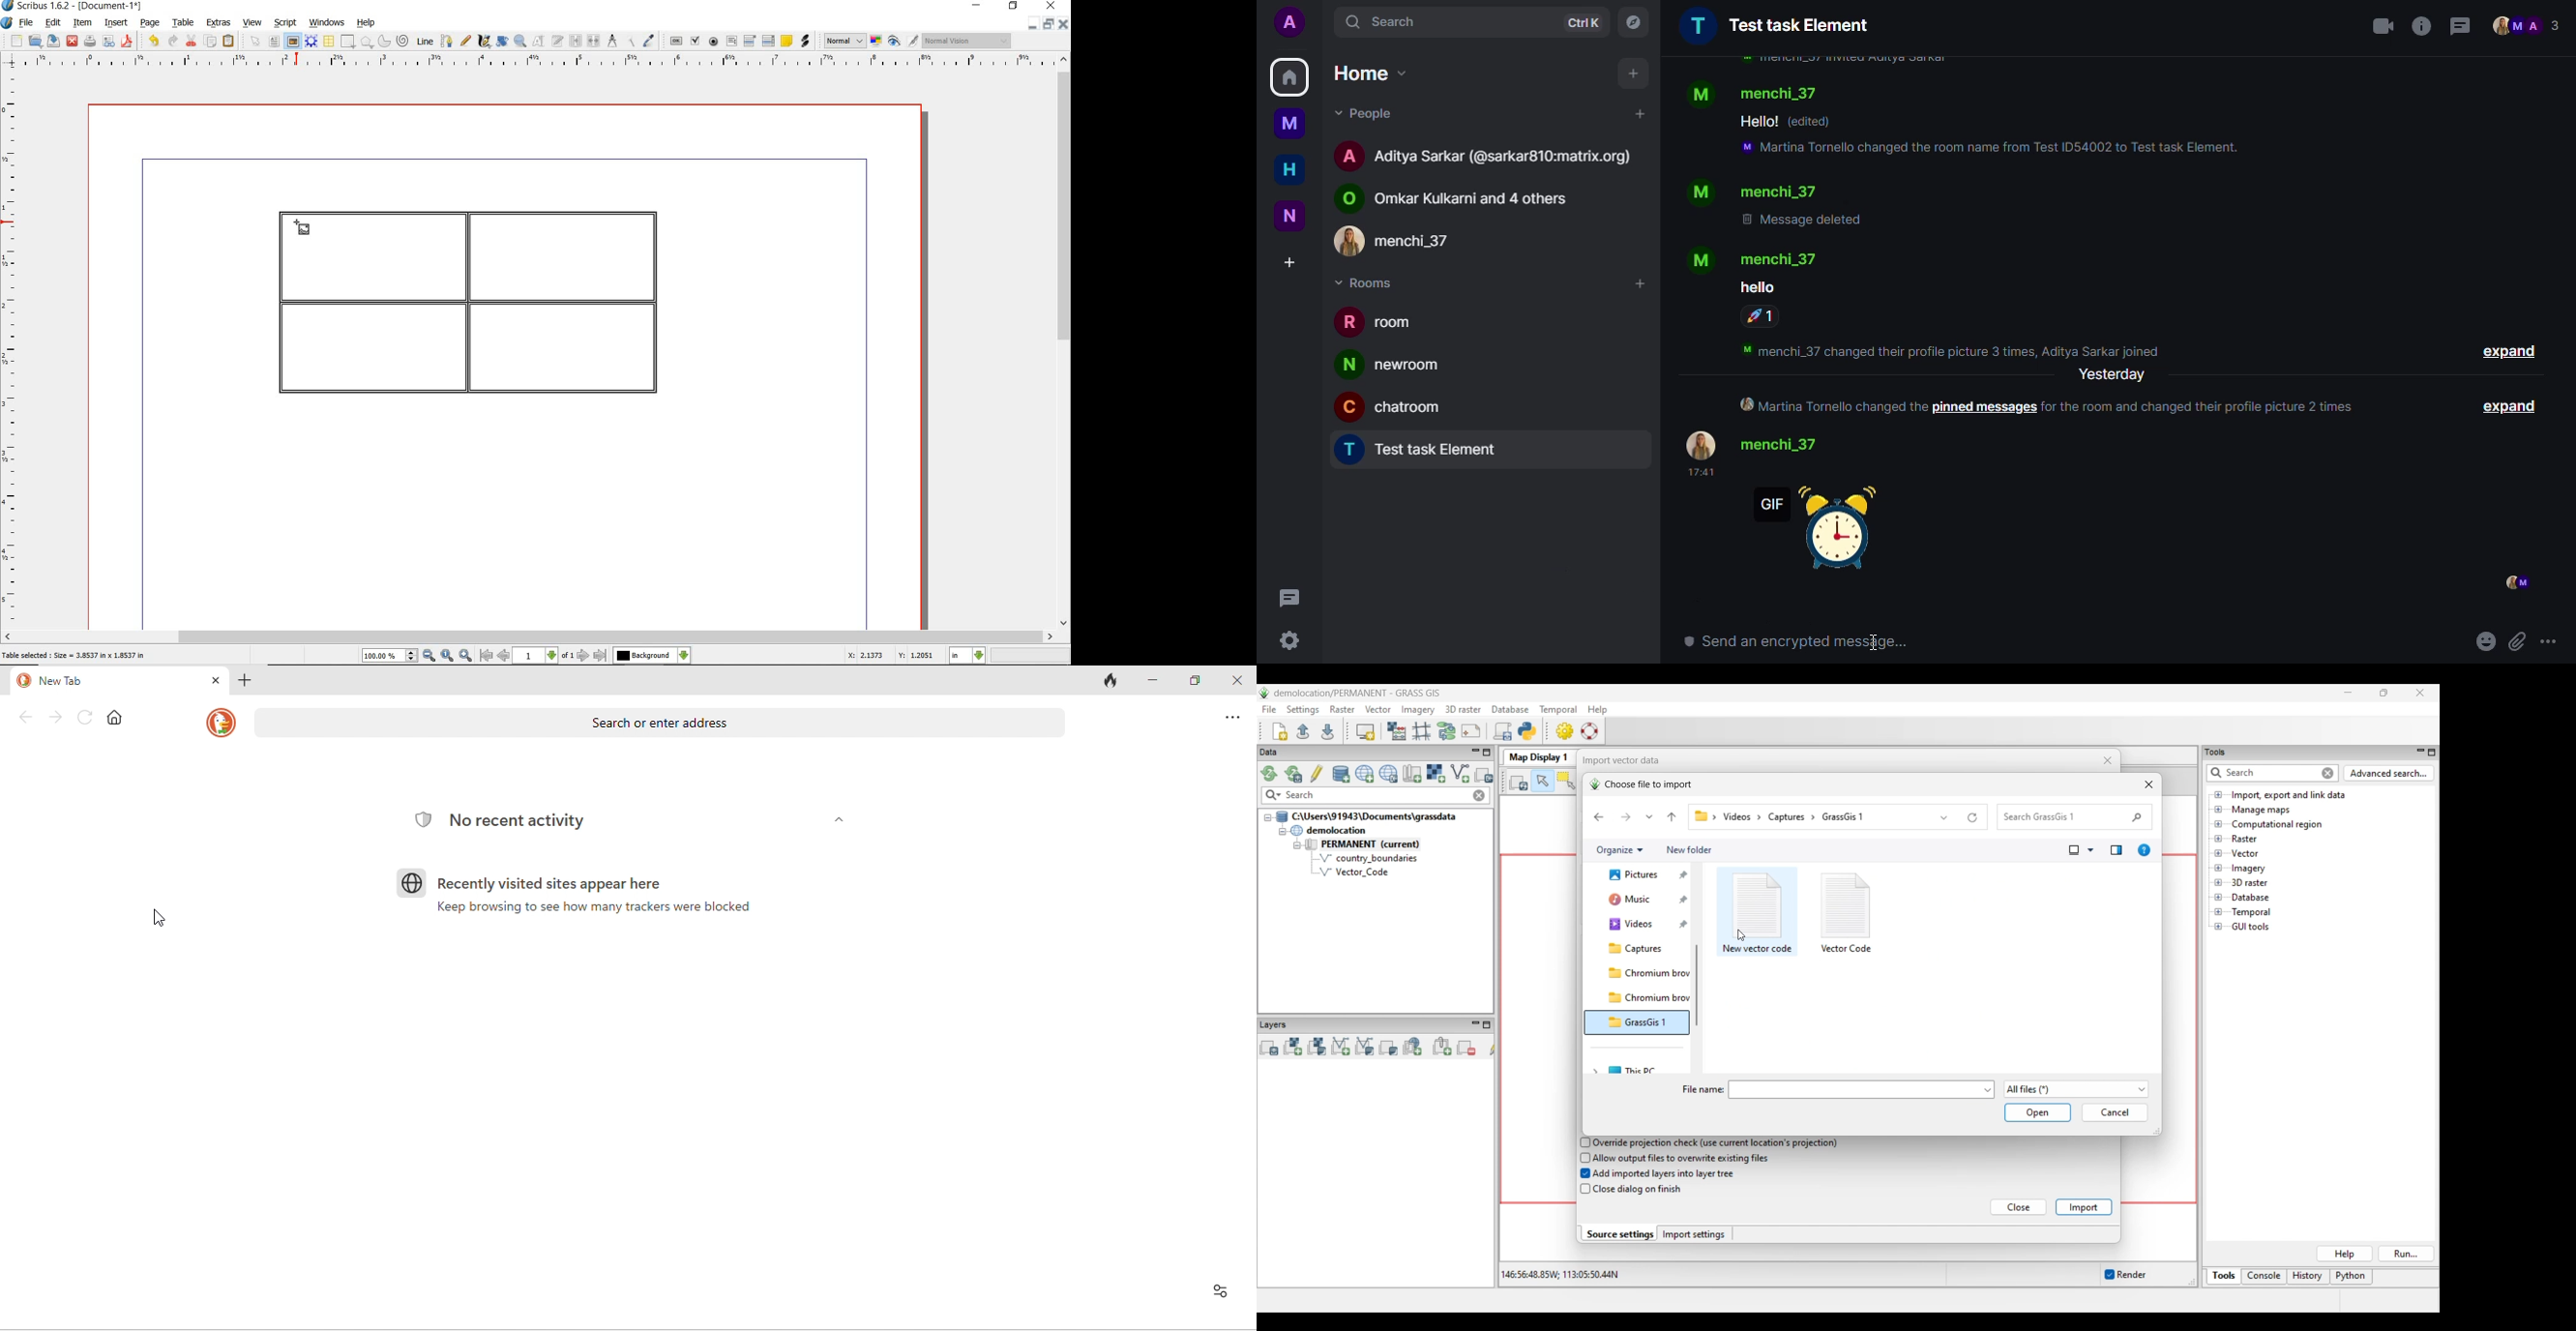 The height and width of the screenshot is (1344, 2576). I want to click on line, so click(425, 40).